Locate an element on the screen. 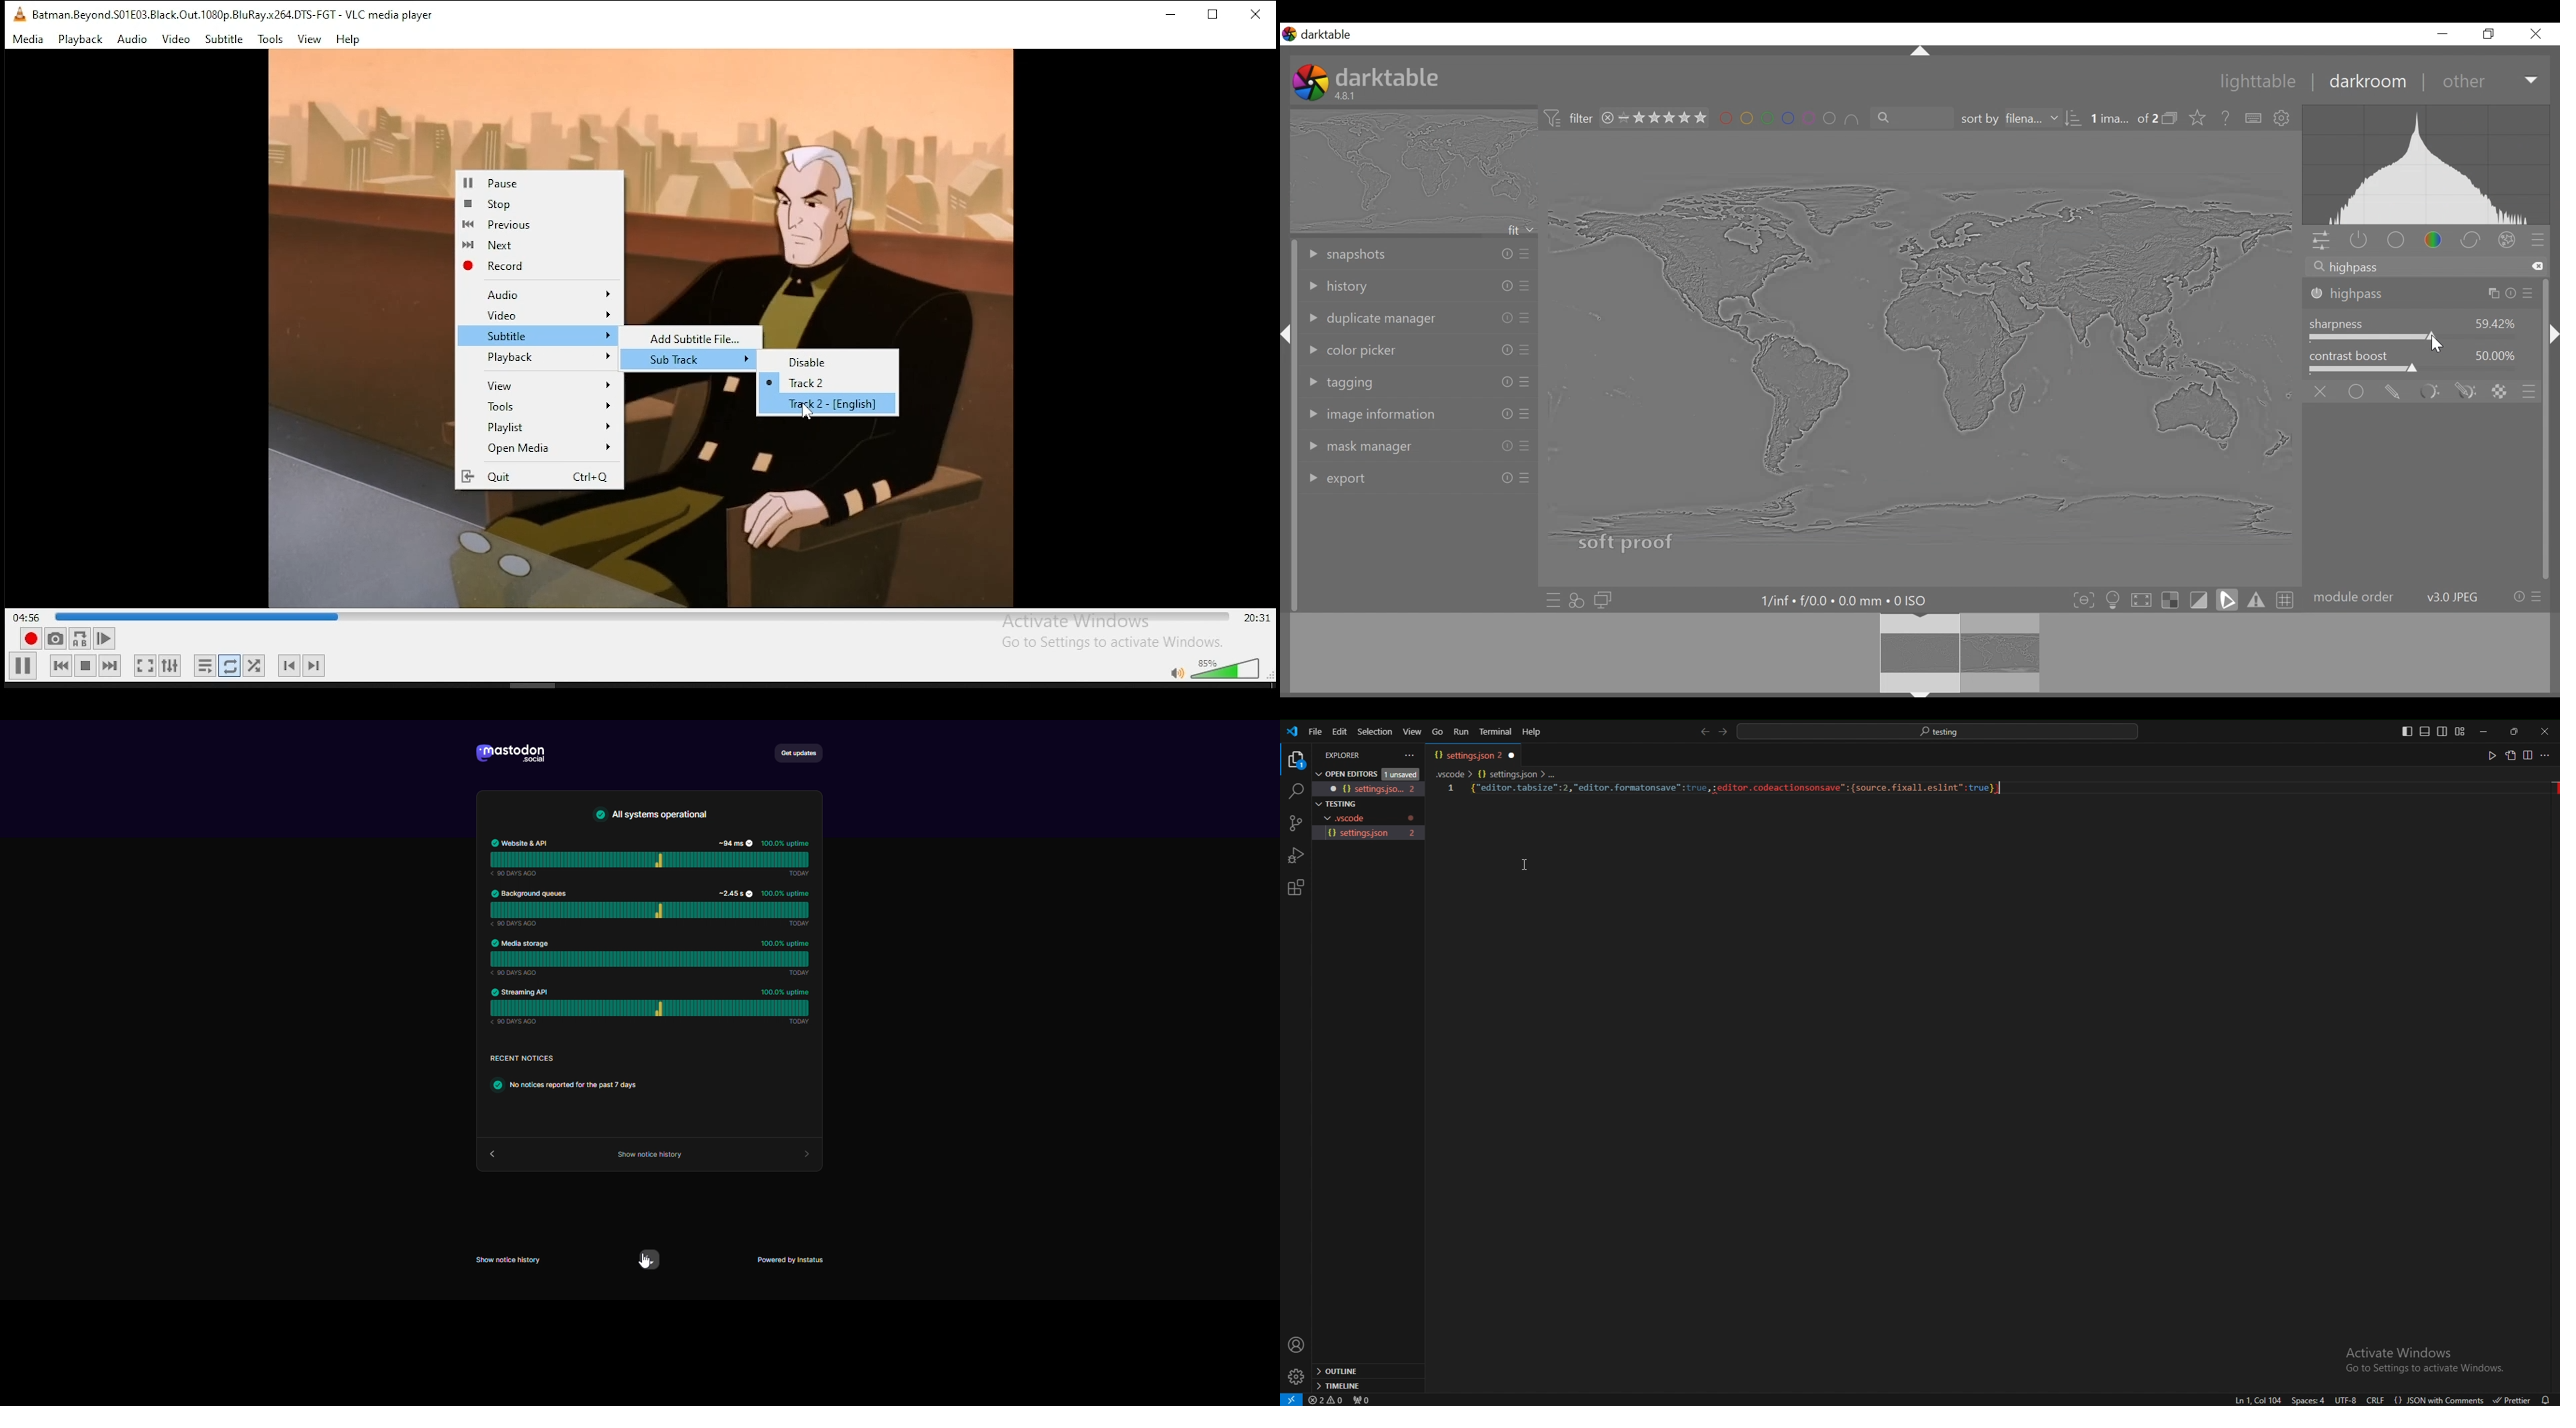  display a second darkroom image window is located at coordinates (1605, 600).